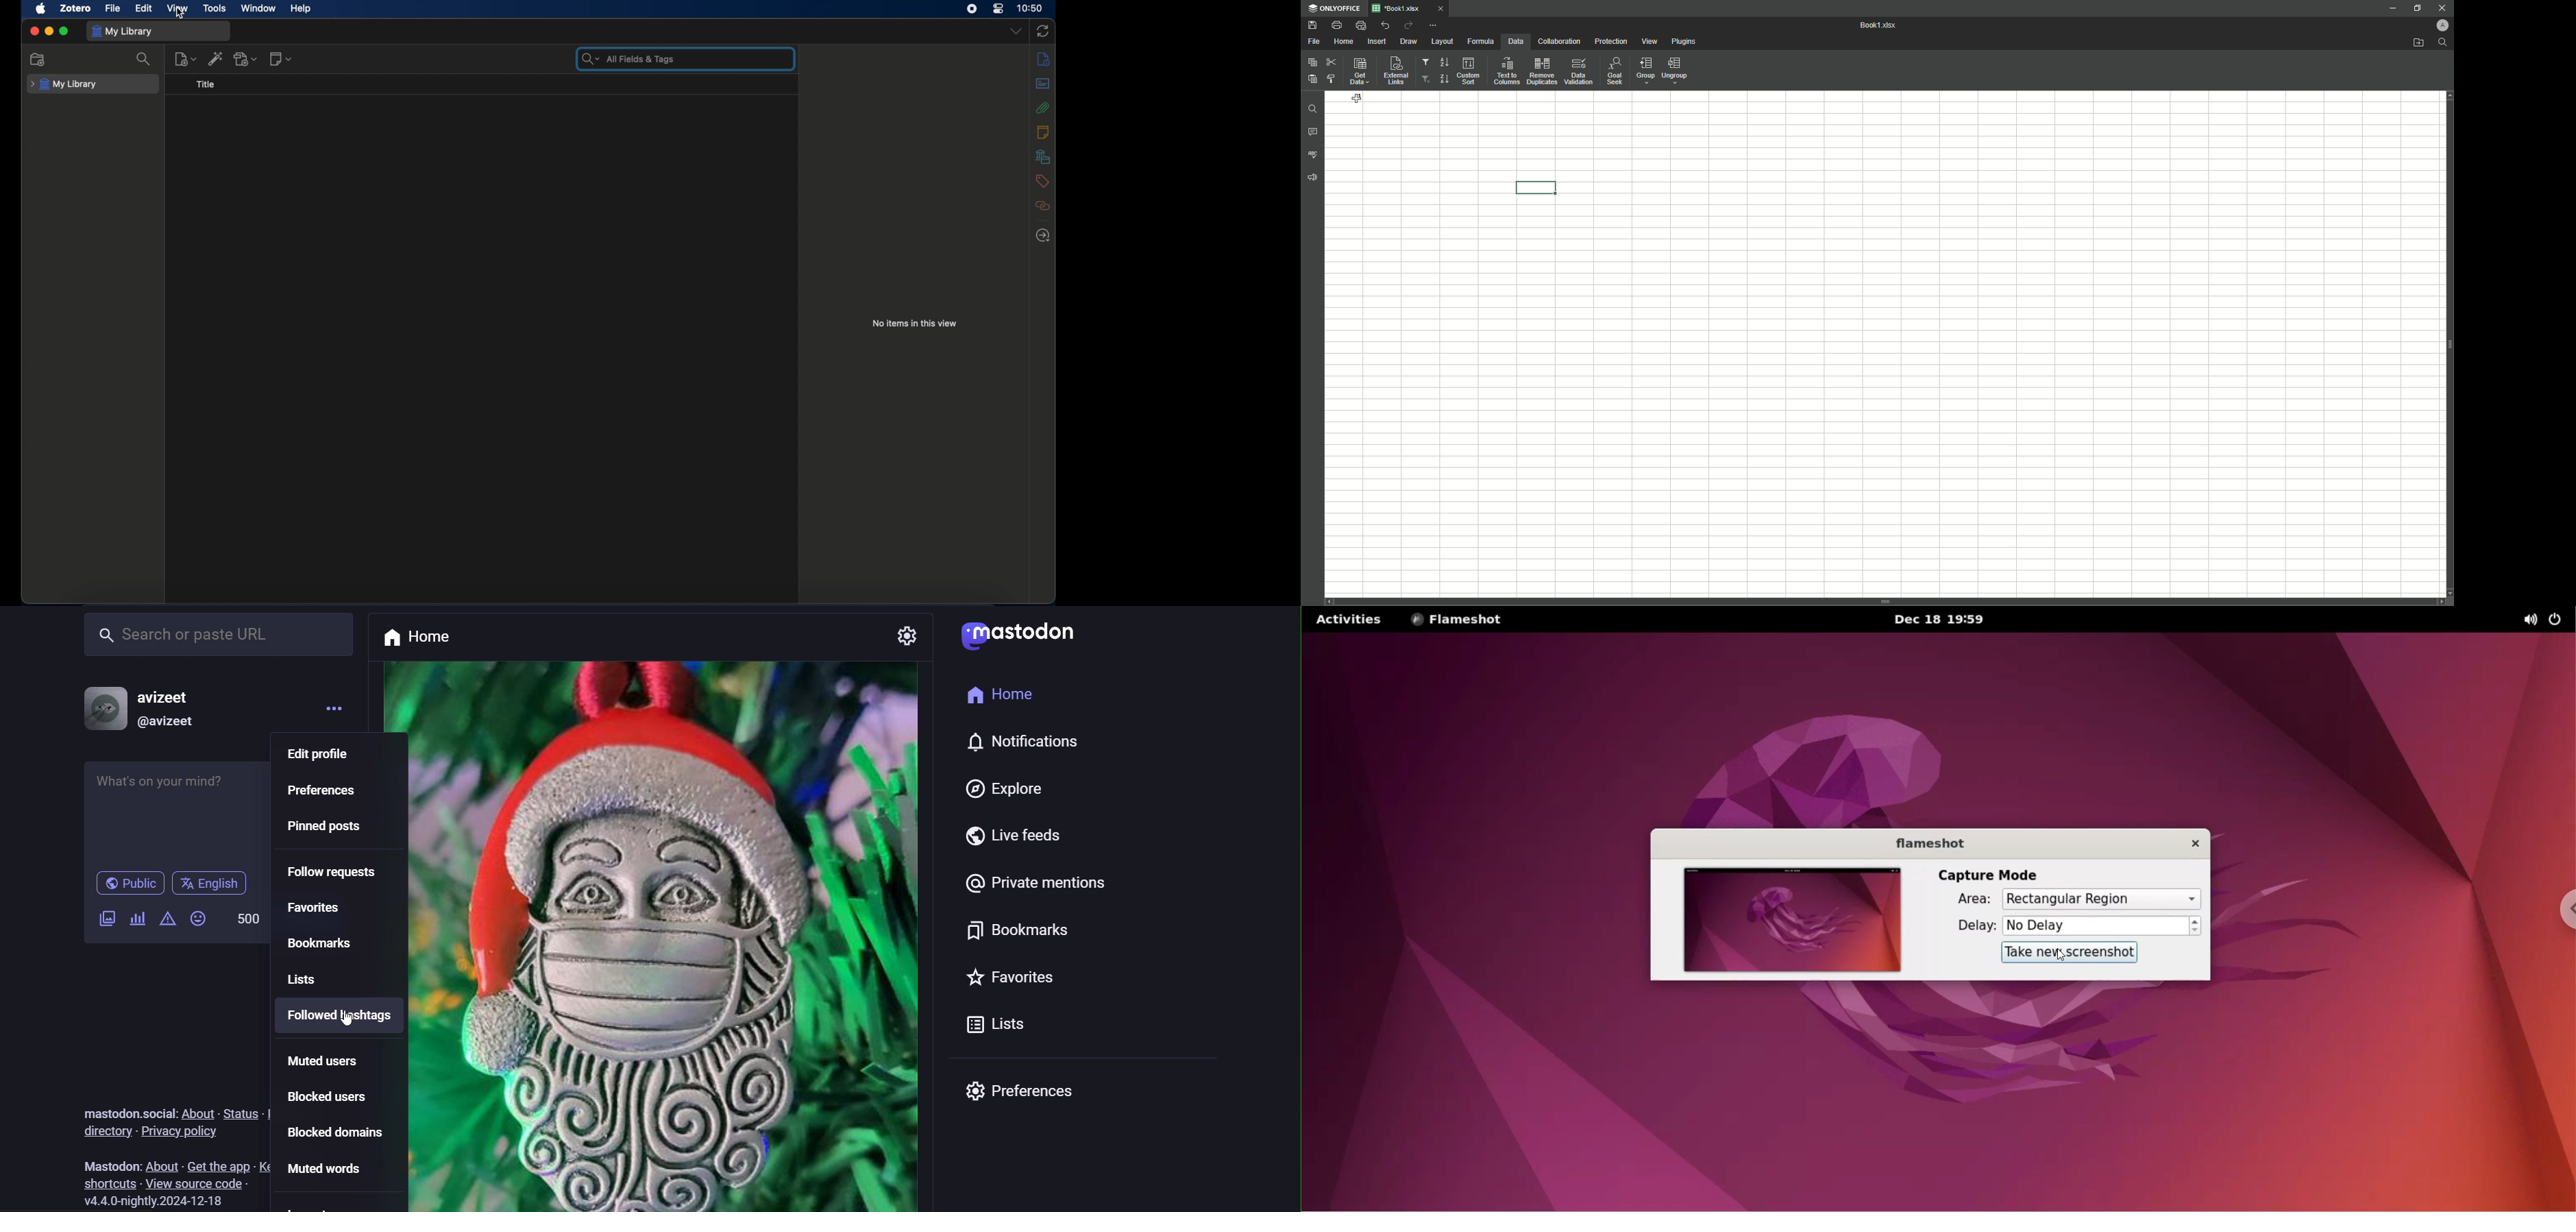 This screenshot has height=1232, width=2576. What do you see at coordinates (182, 15) in the screenshot?
I see `cursor` at bounding box center [182, 15].